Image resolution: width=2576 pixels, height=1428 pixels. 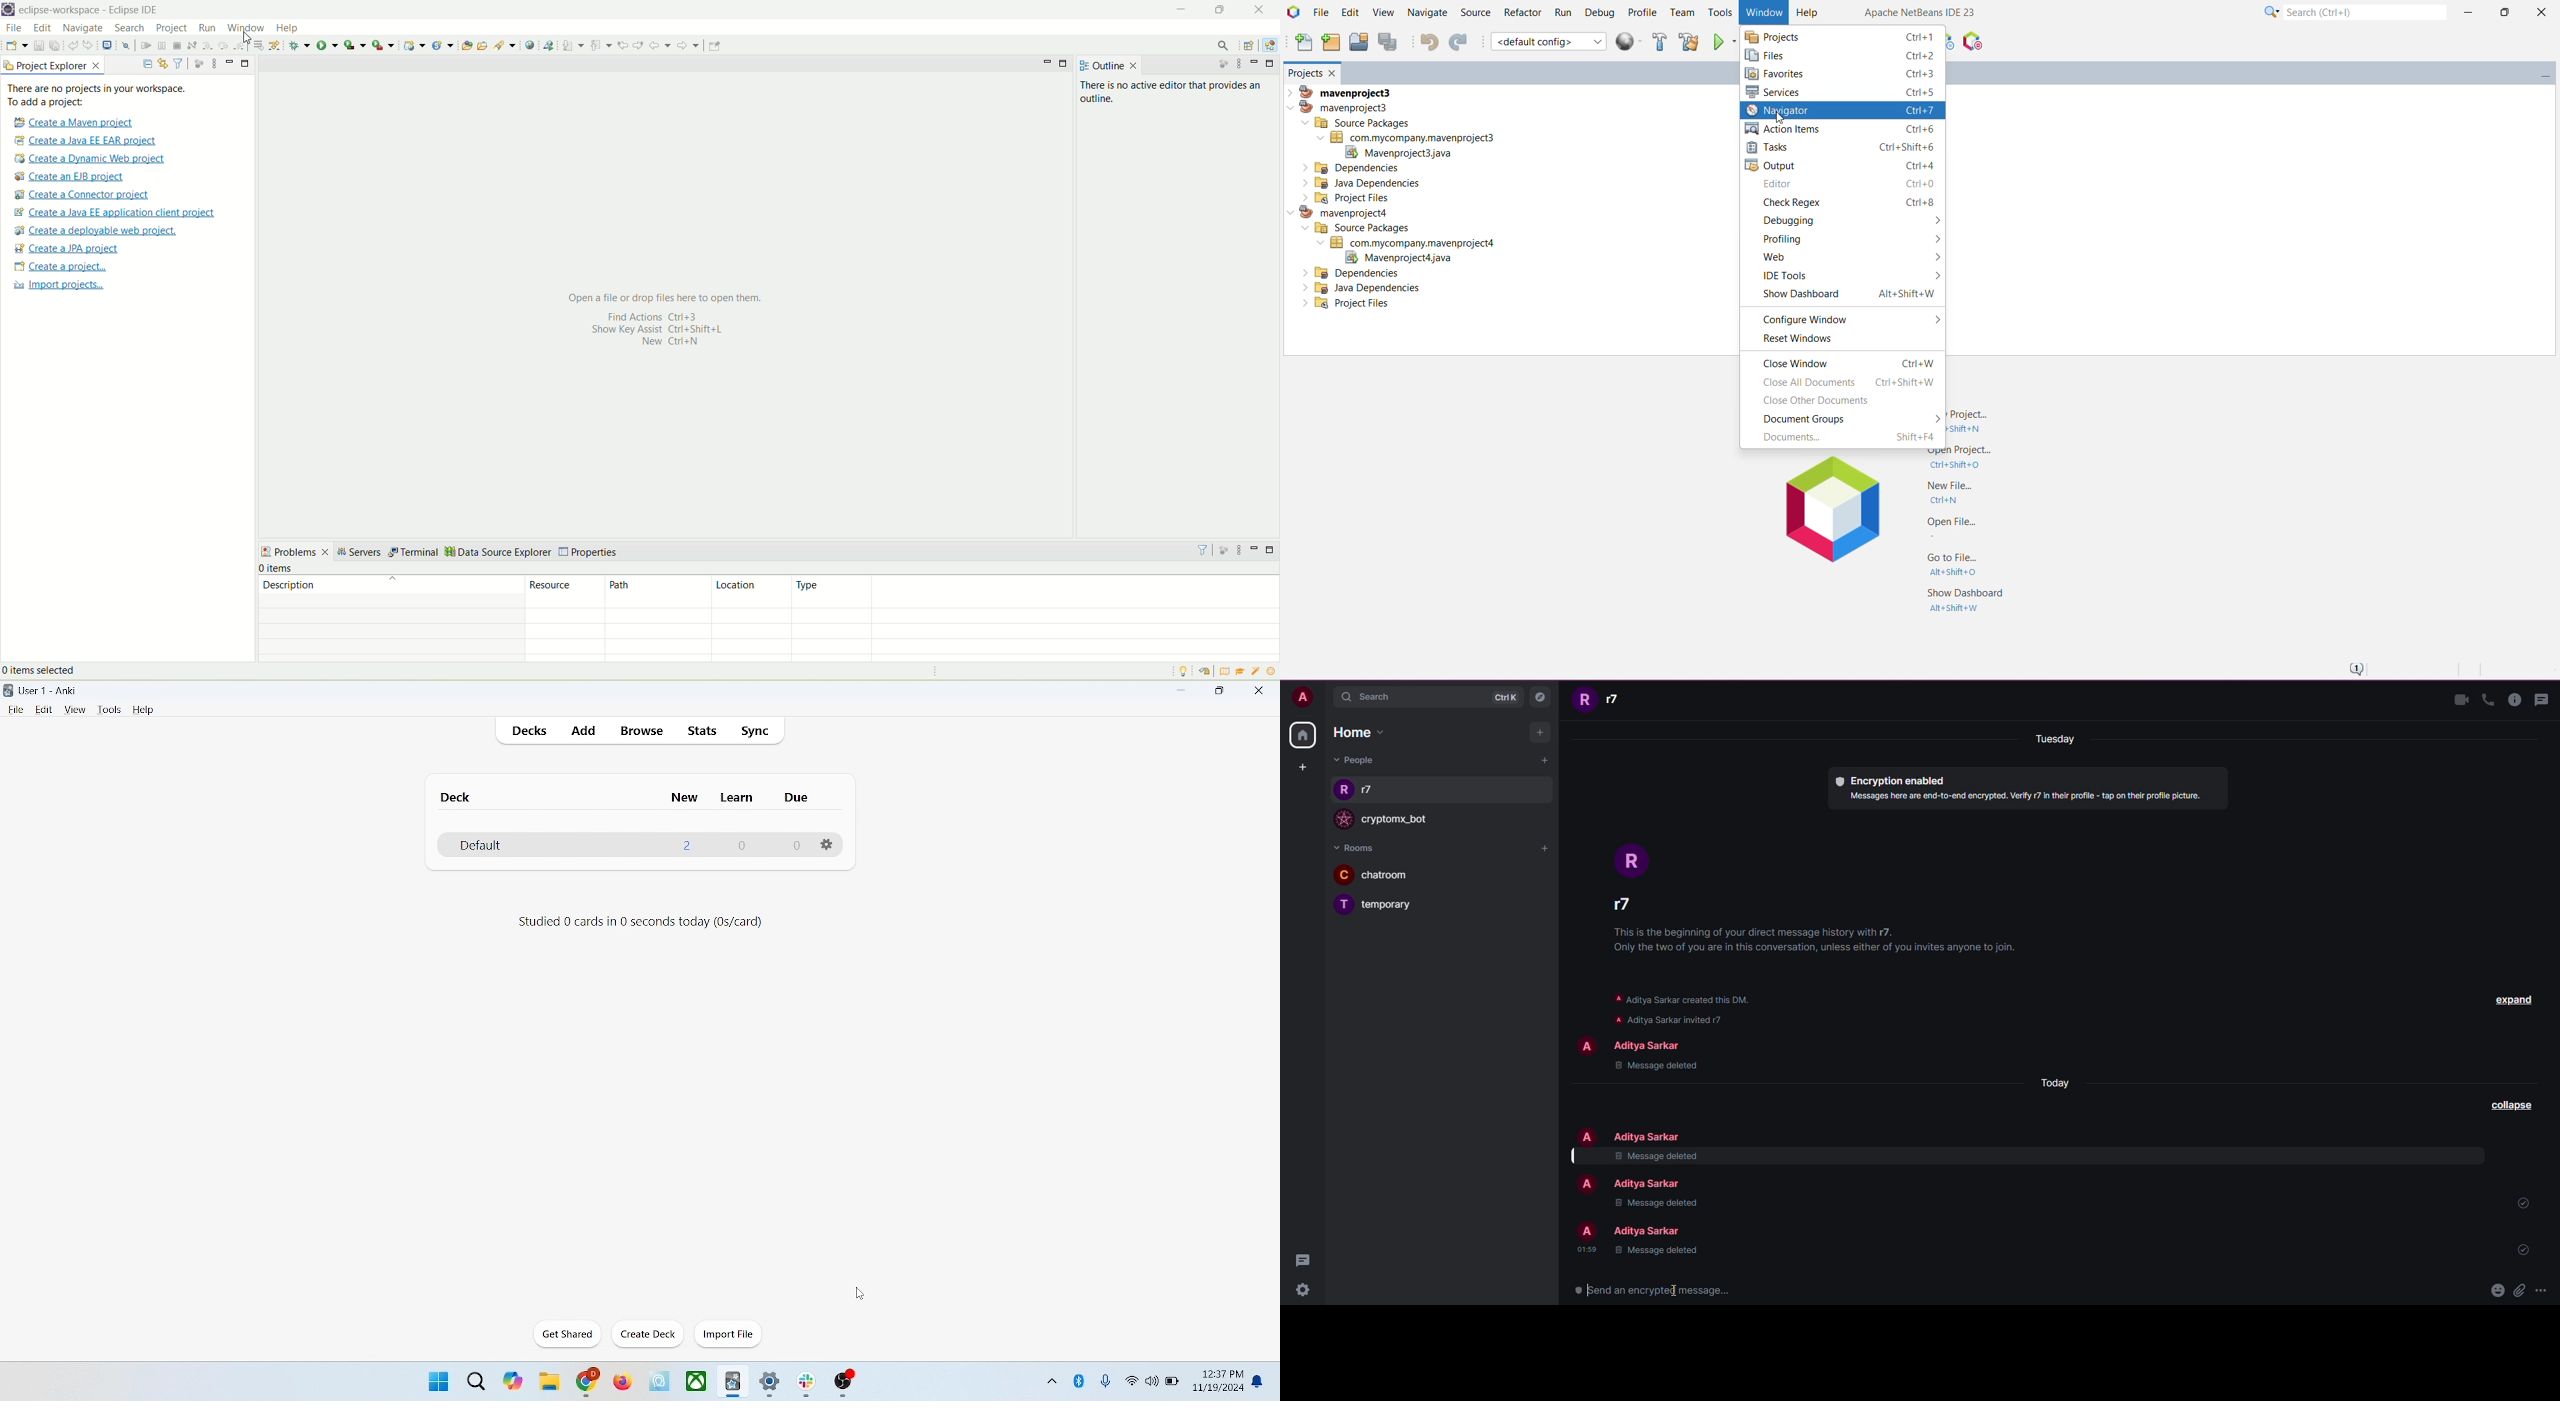 I want to click on room, so click(x=1392, y=906).